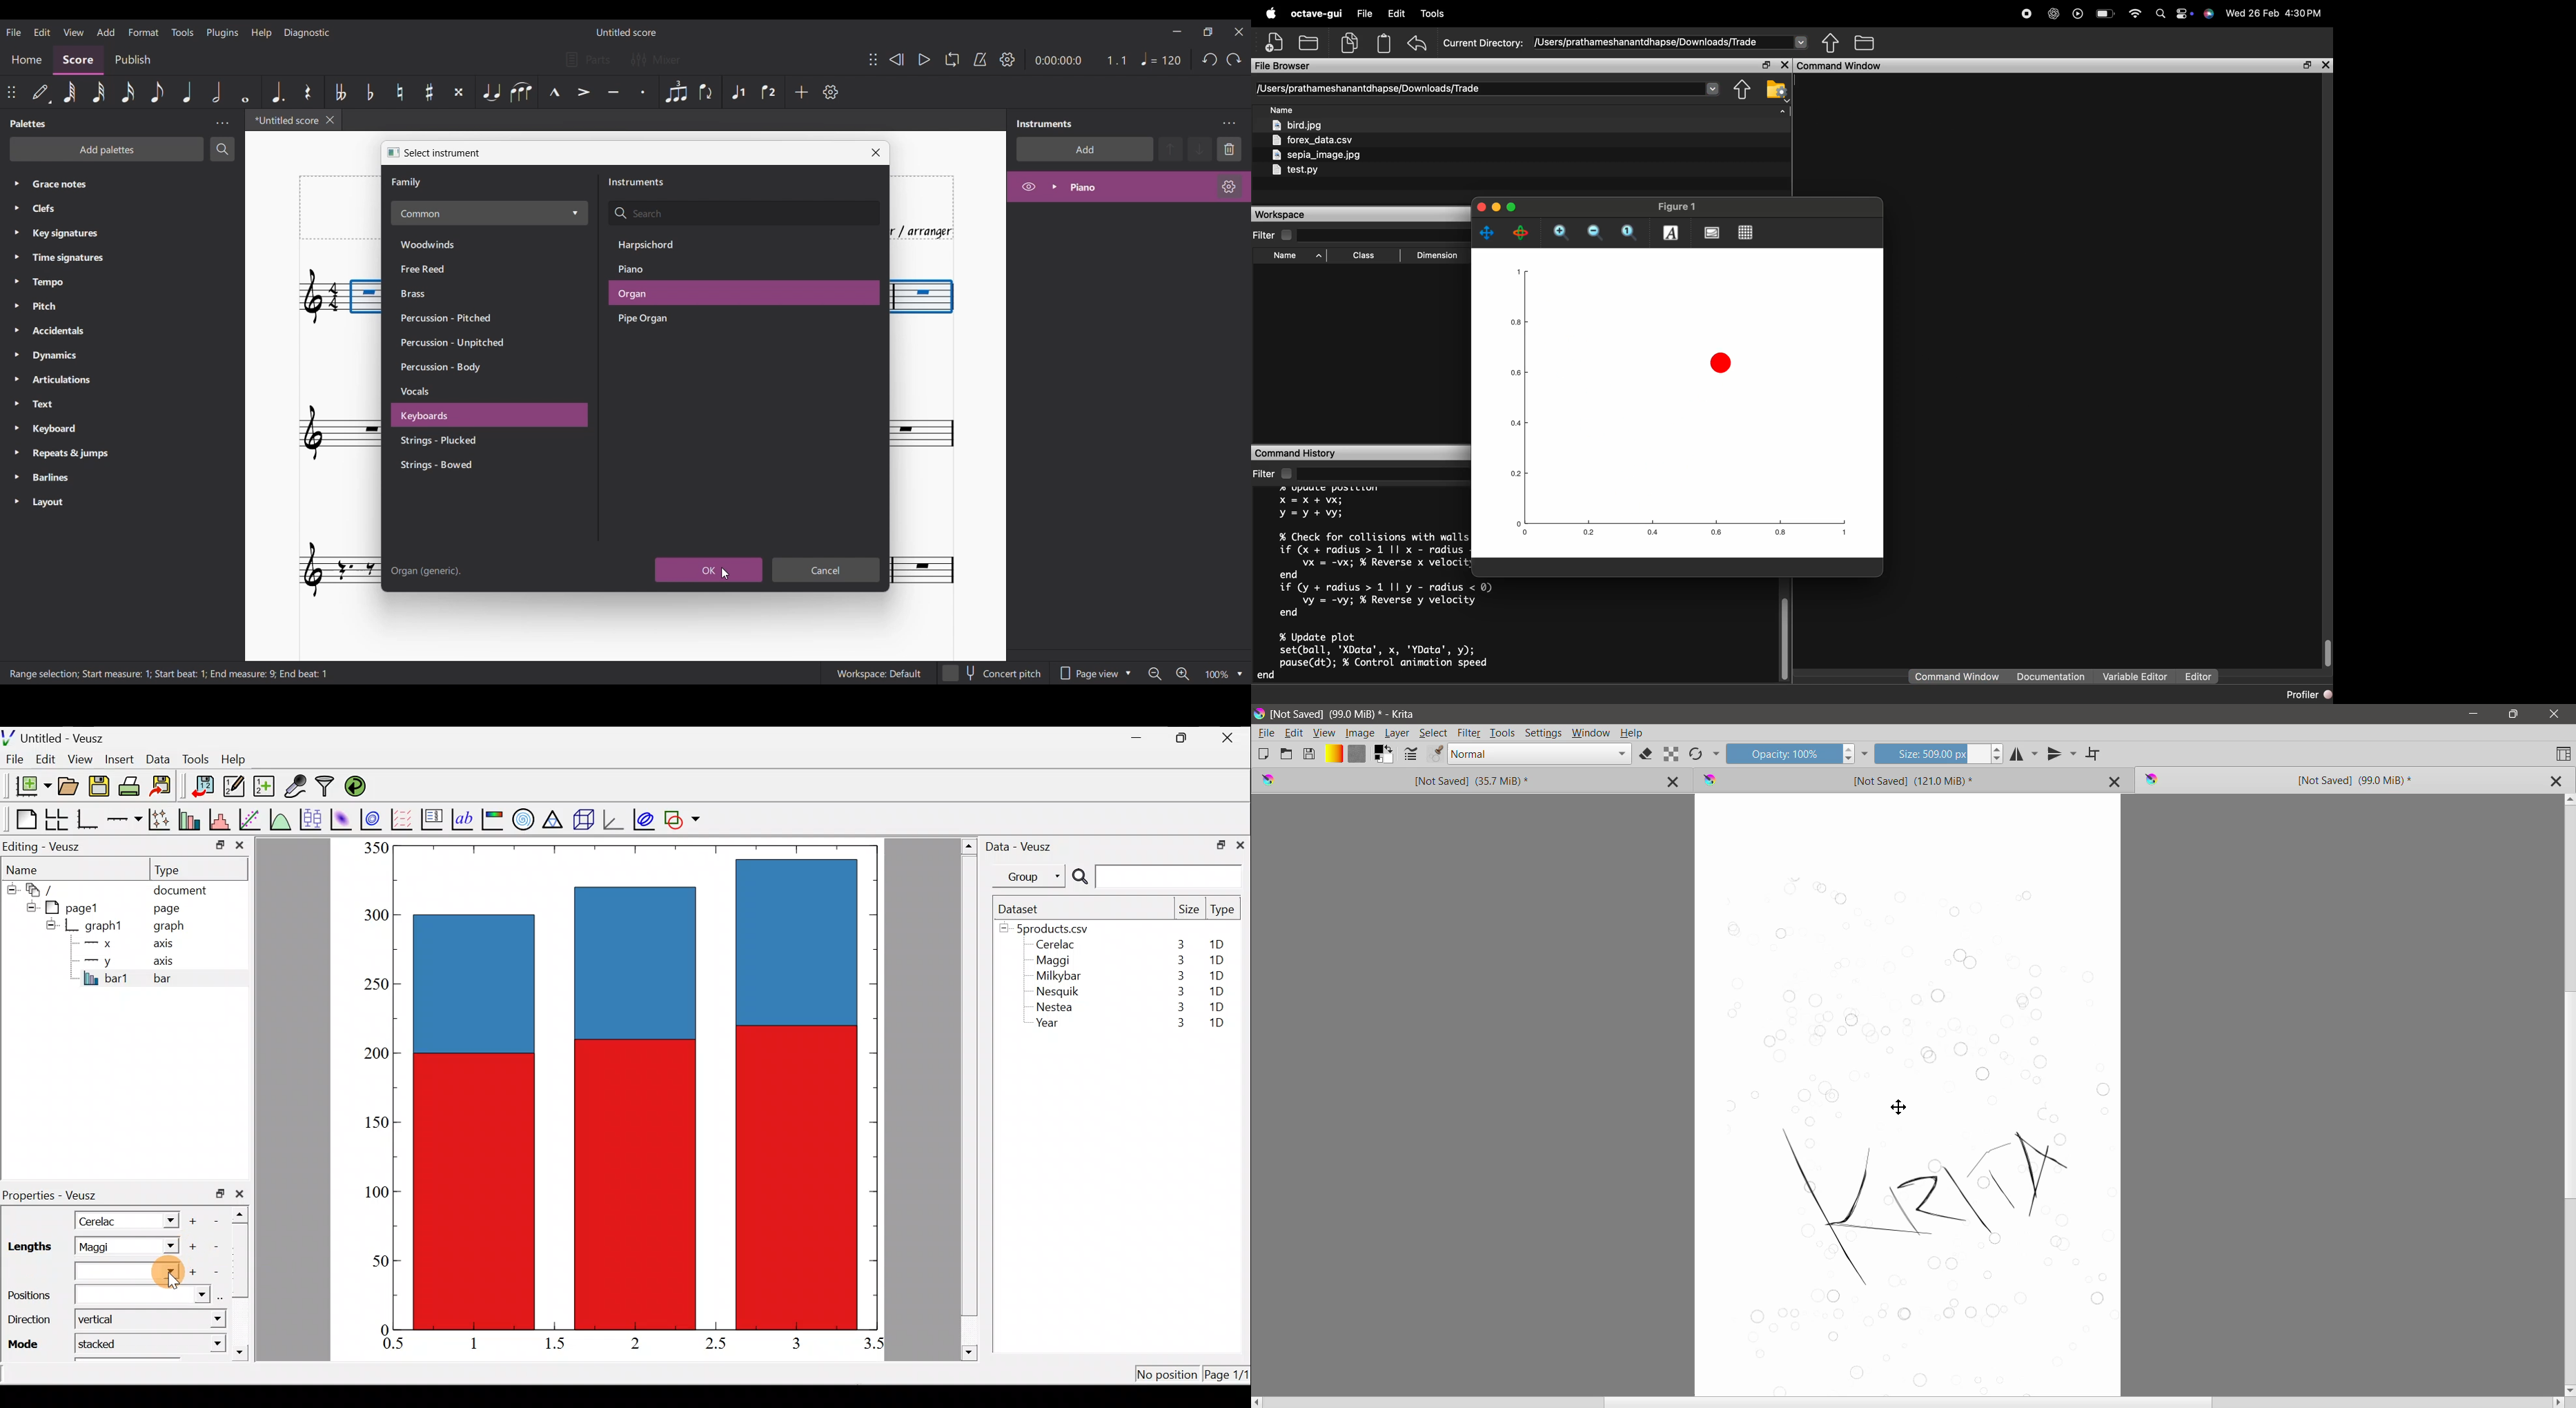  What do you see at coordinates (76, 235) in the screenshot?
I see `Key signatures.` at bounding box center [76, 235].